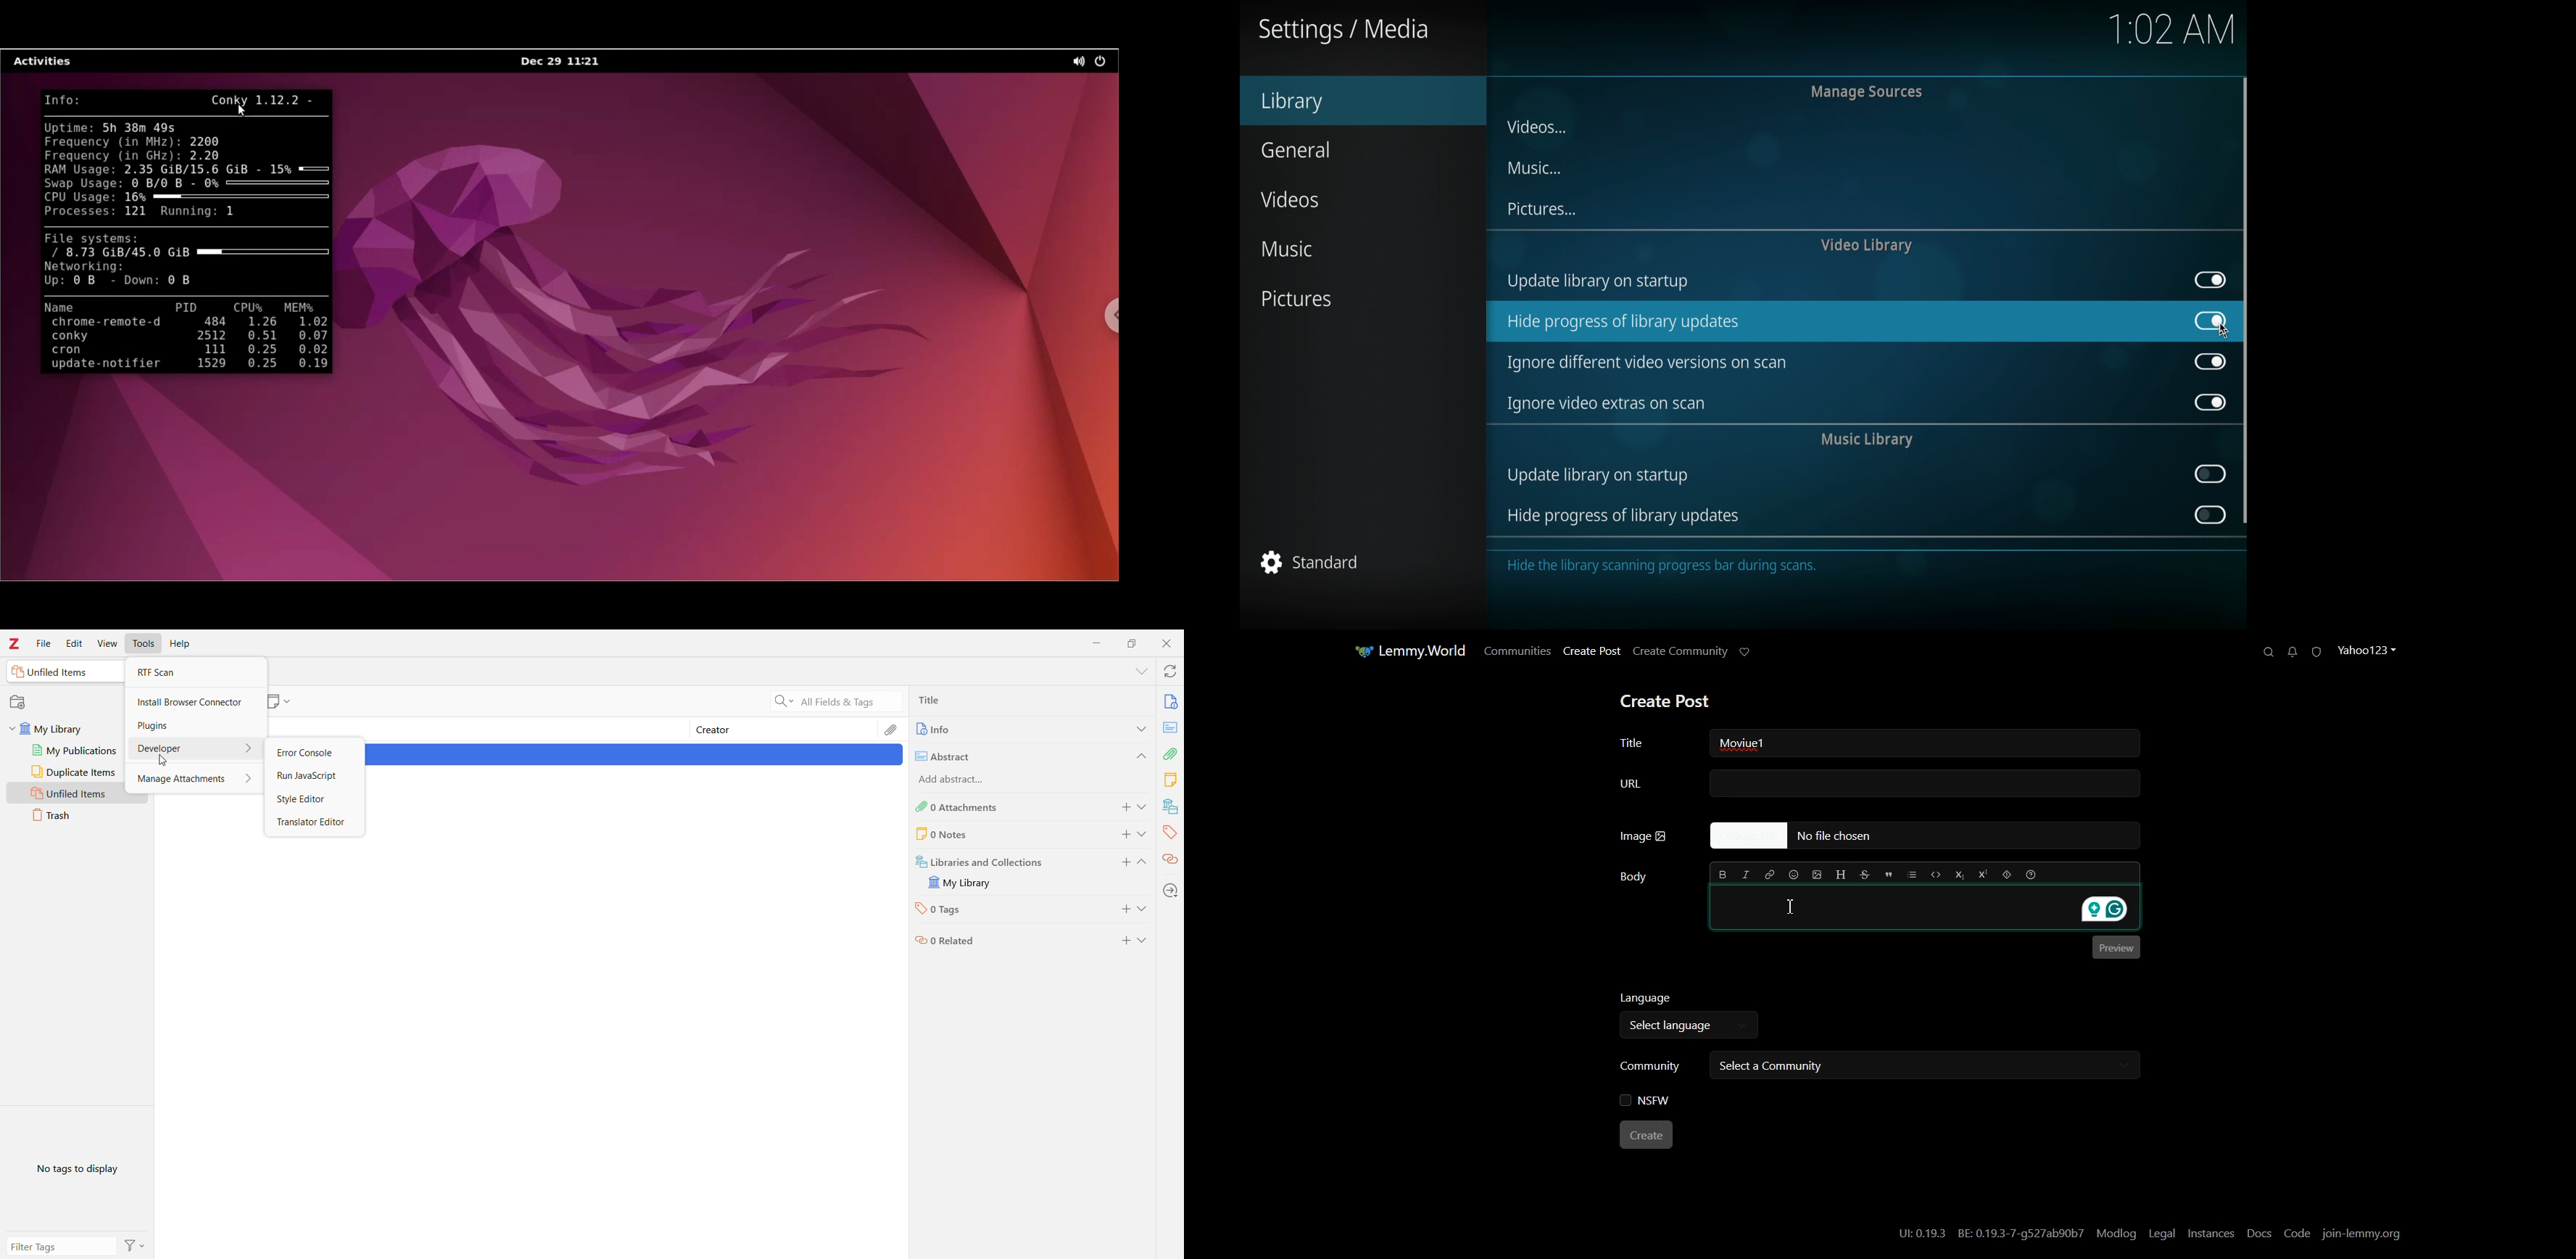 The image size is (2576, 1260). Describe the element at coordinates (1760, 743) in the screenshot. I see `Text` at that location.